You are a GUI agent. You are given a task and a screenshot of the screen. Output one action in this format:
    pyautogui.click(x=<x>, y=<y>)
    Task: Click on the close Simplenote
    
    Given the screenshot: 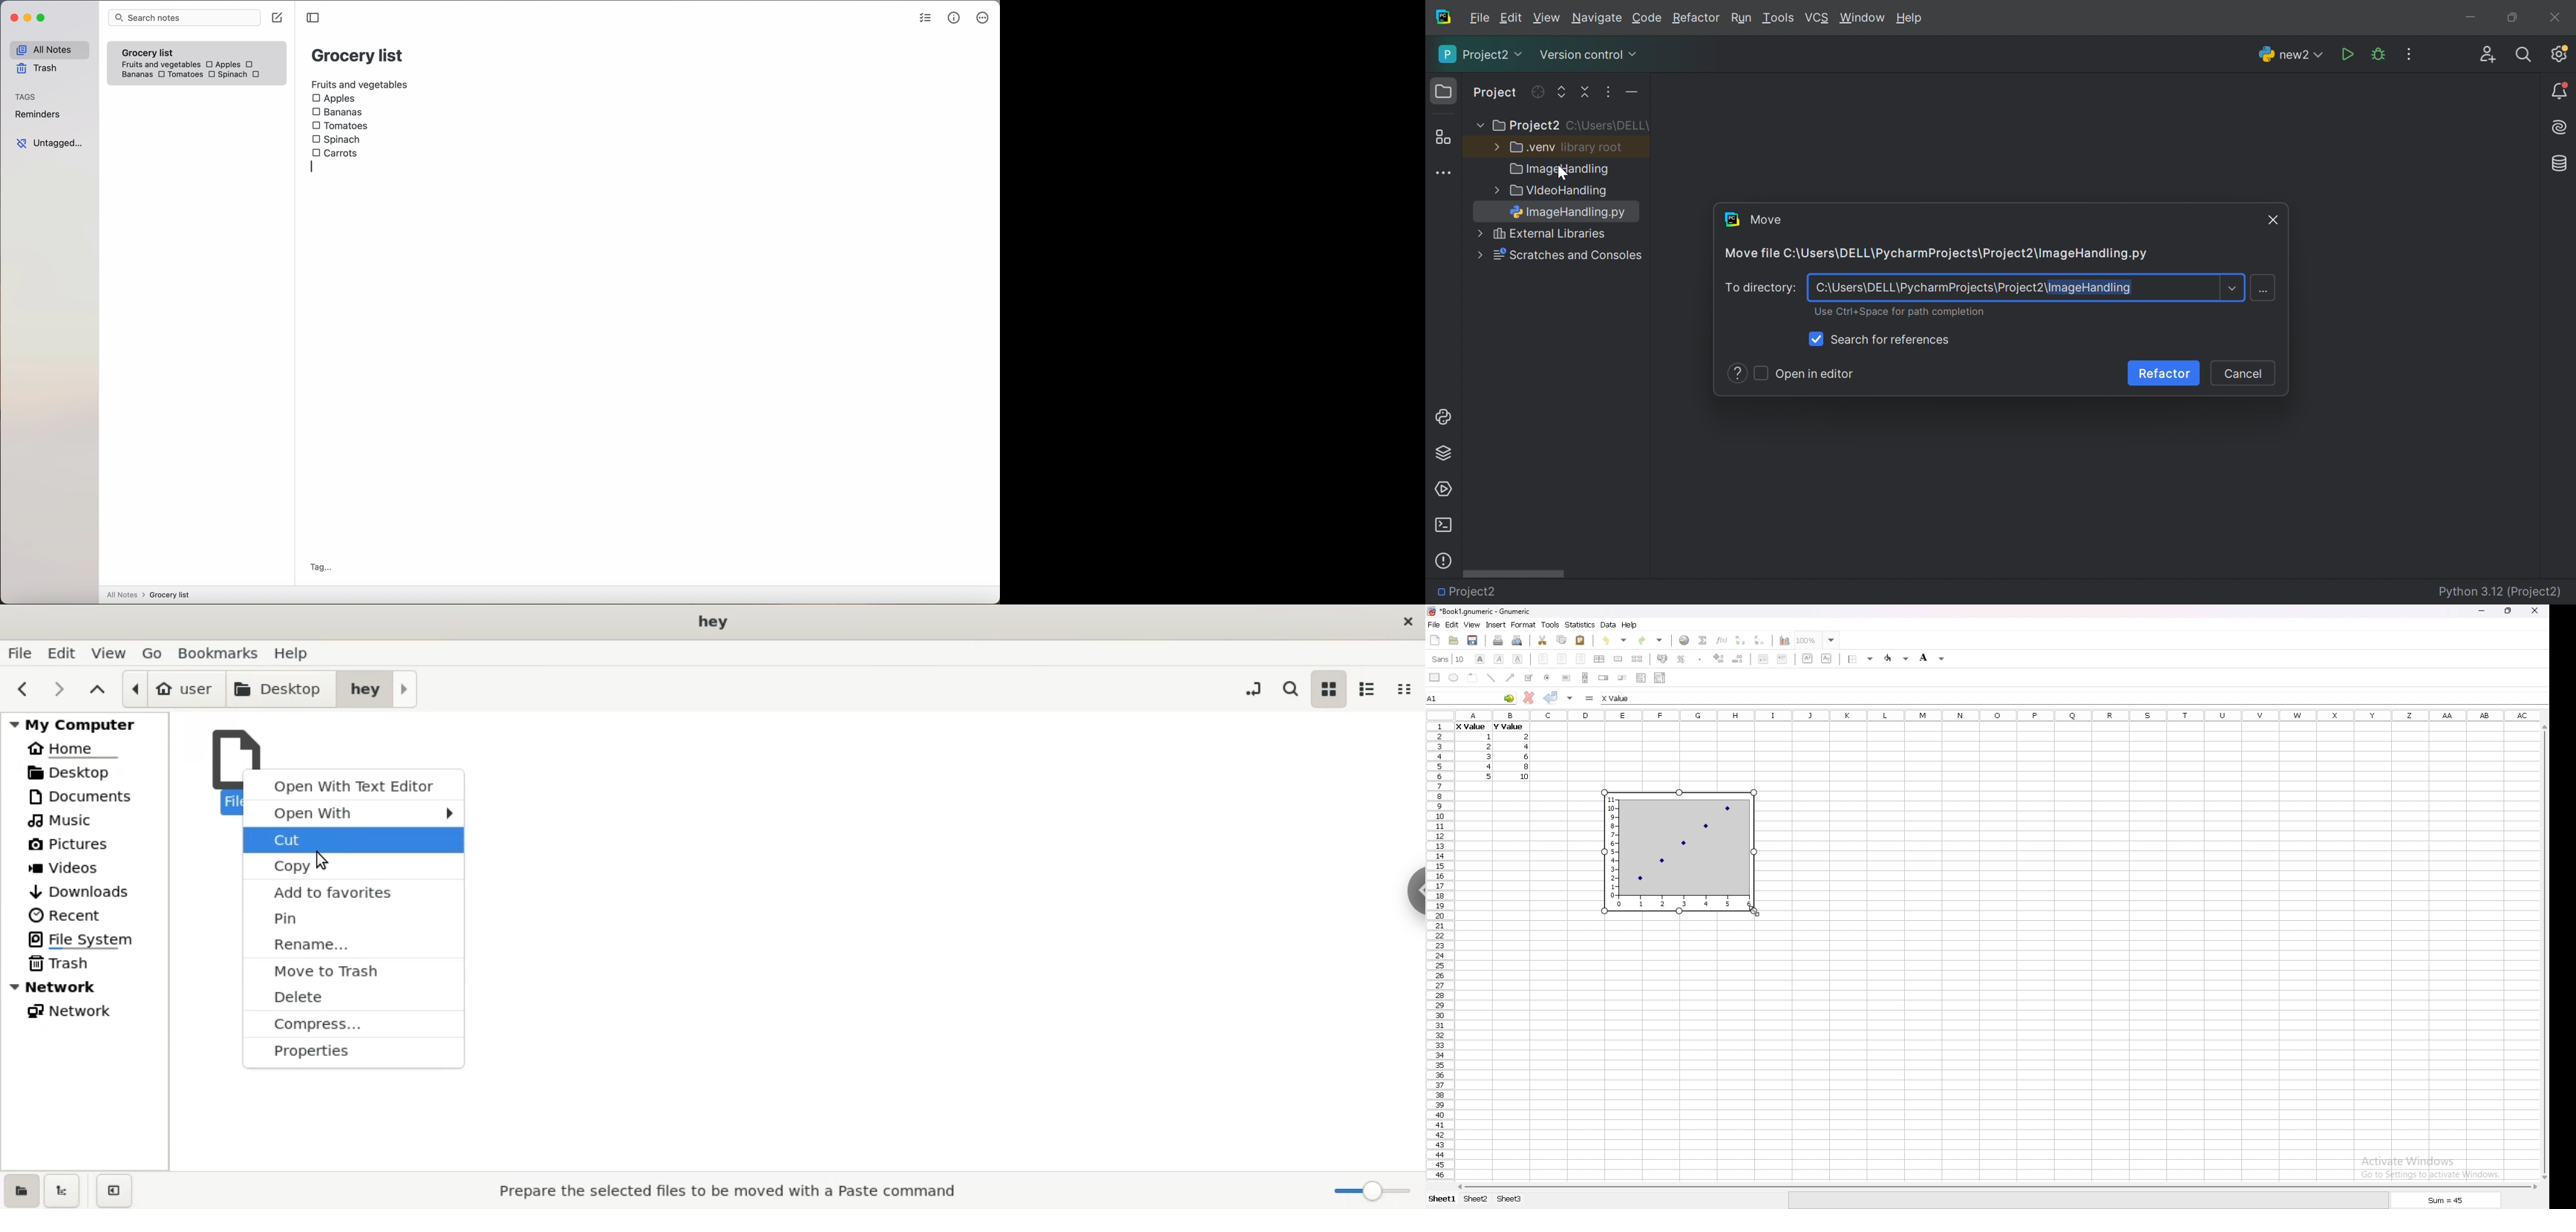 What is the action you would take?
    pyautogui.click(x=14, y=18)
    